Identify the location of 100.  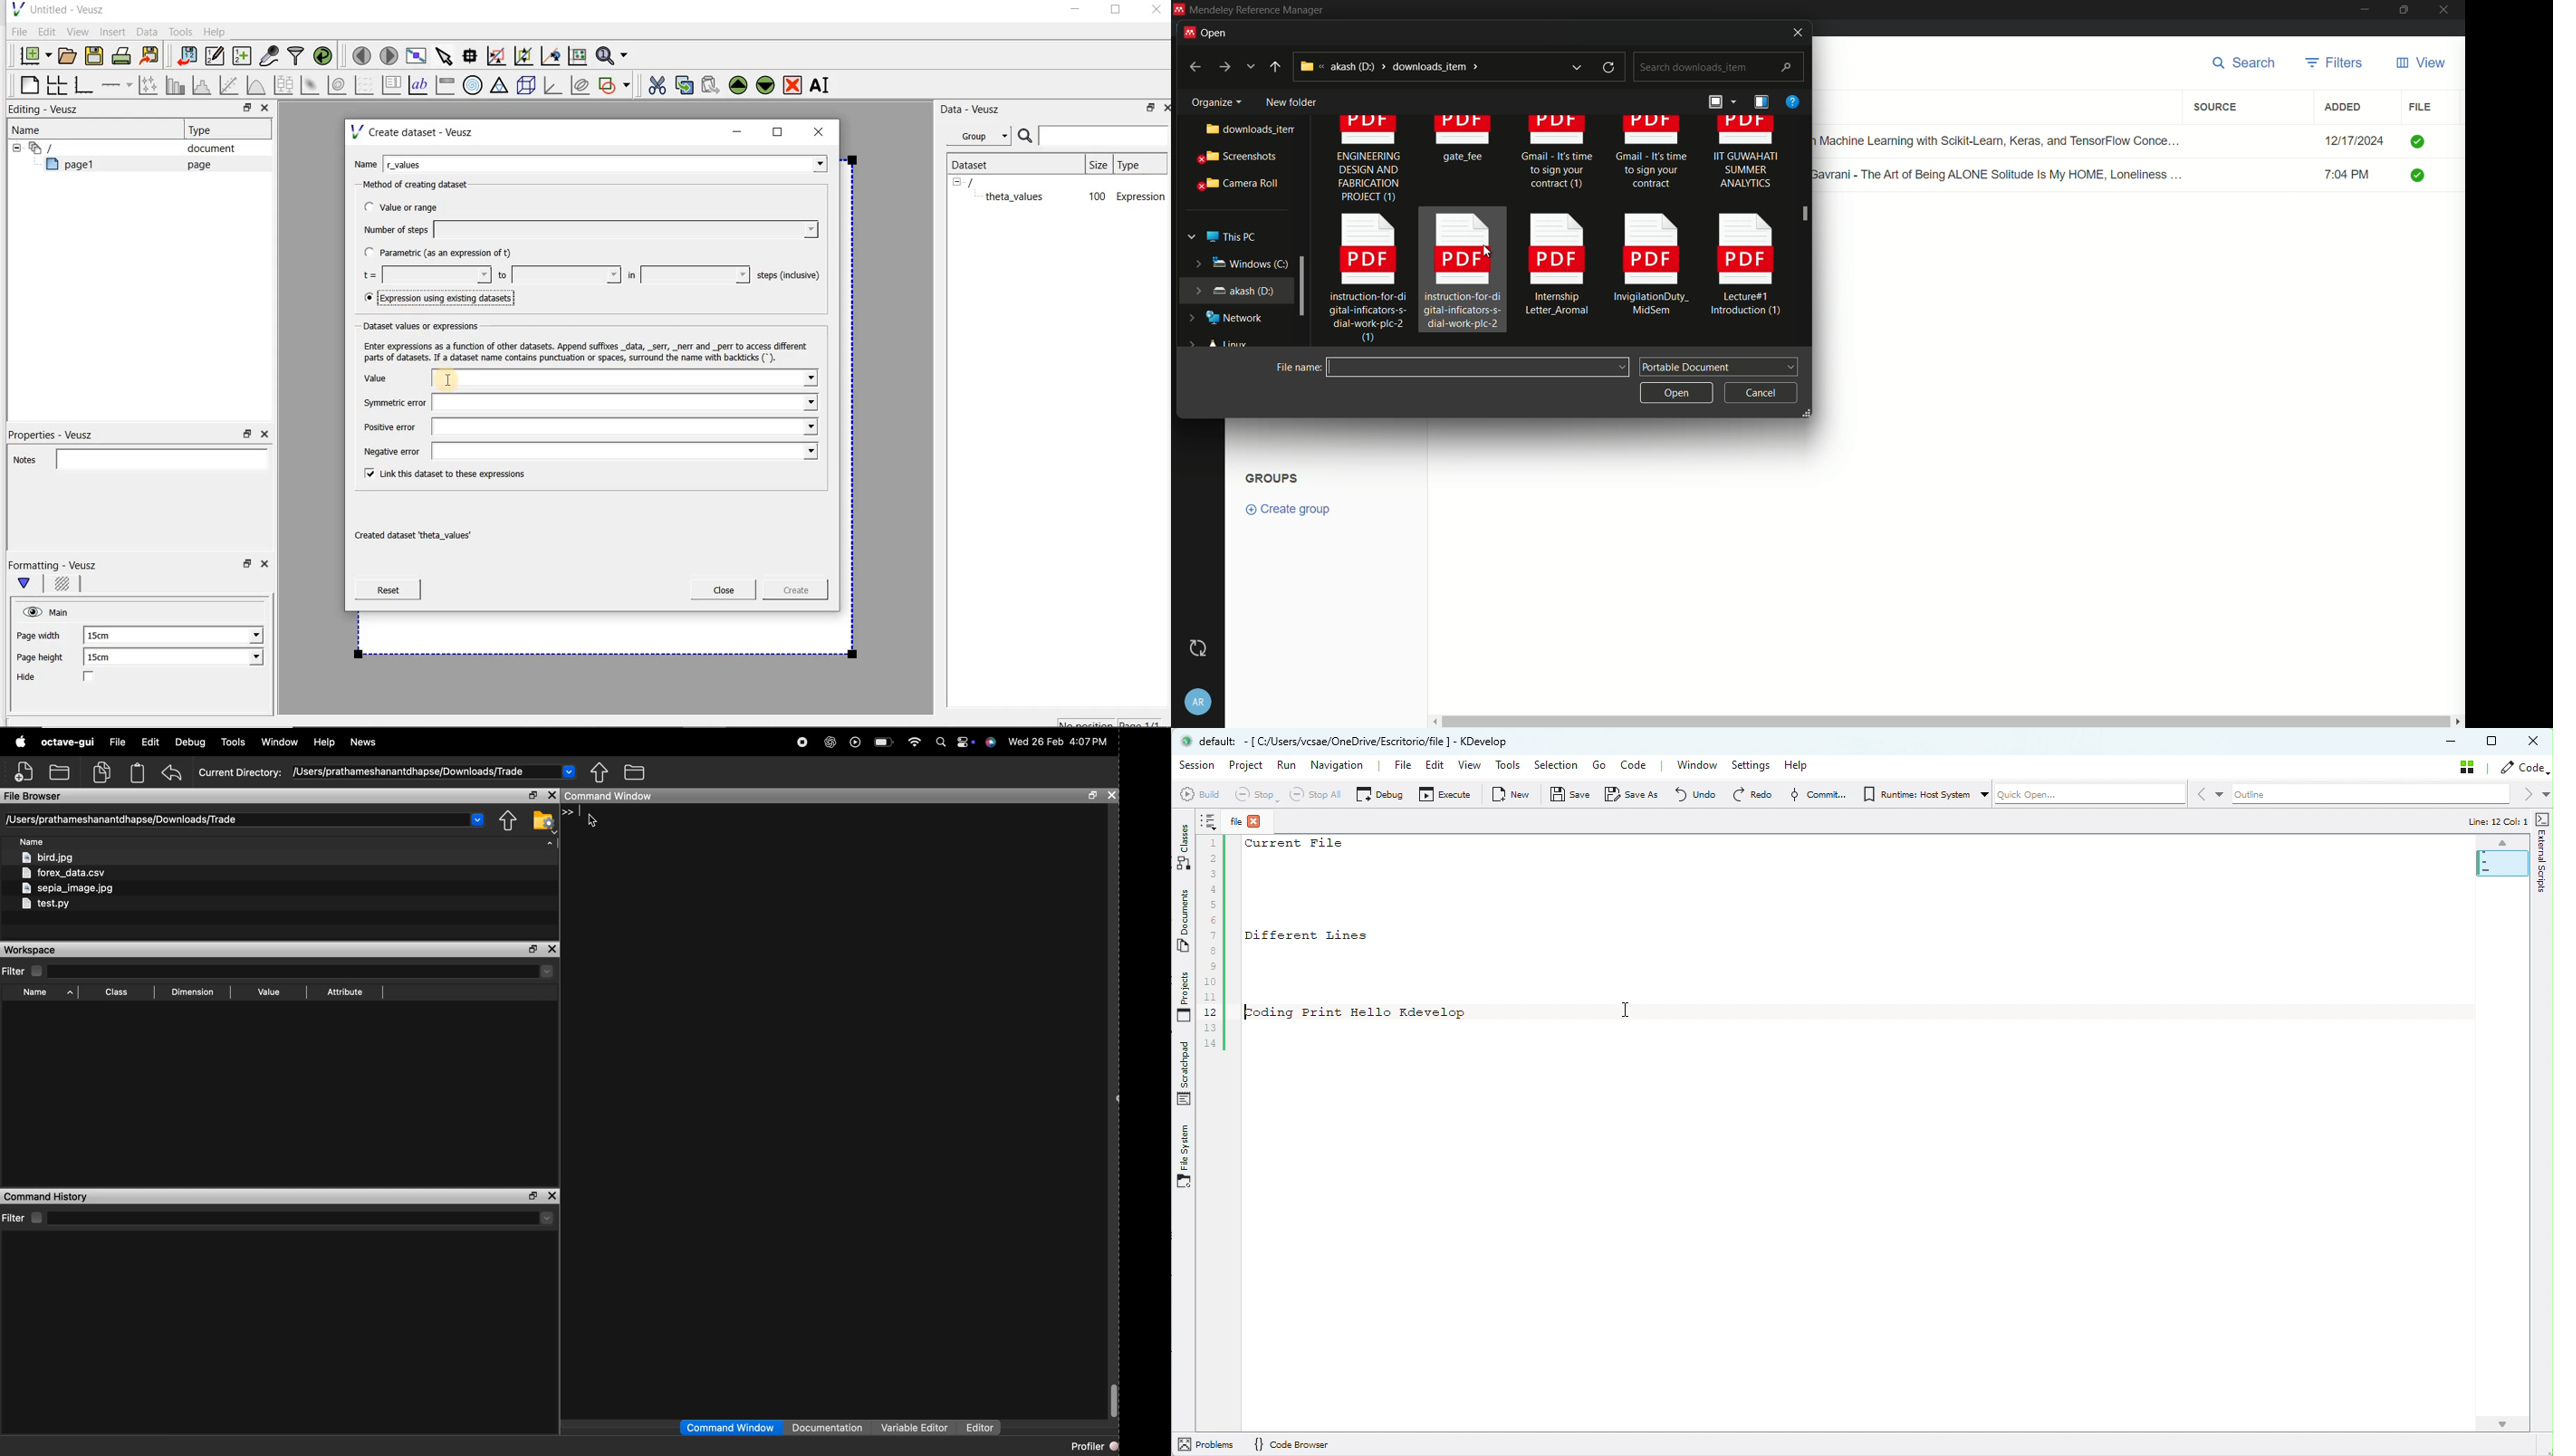
(1096, 197).